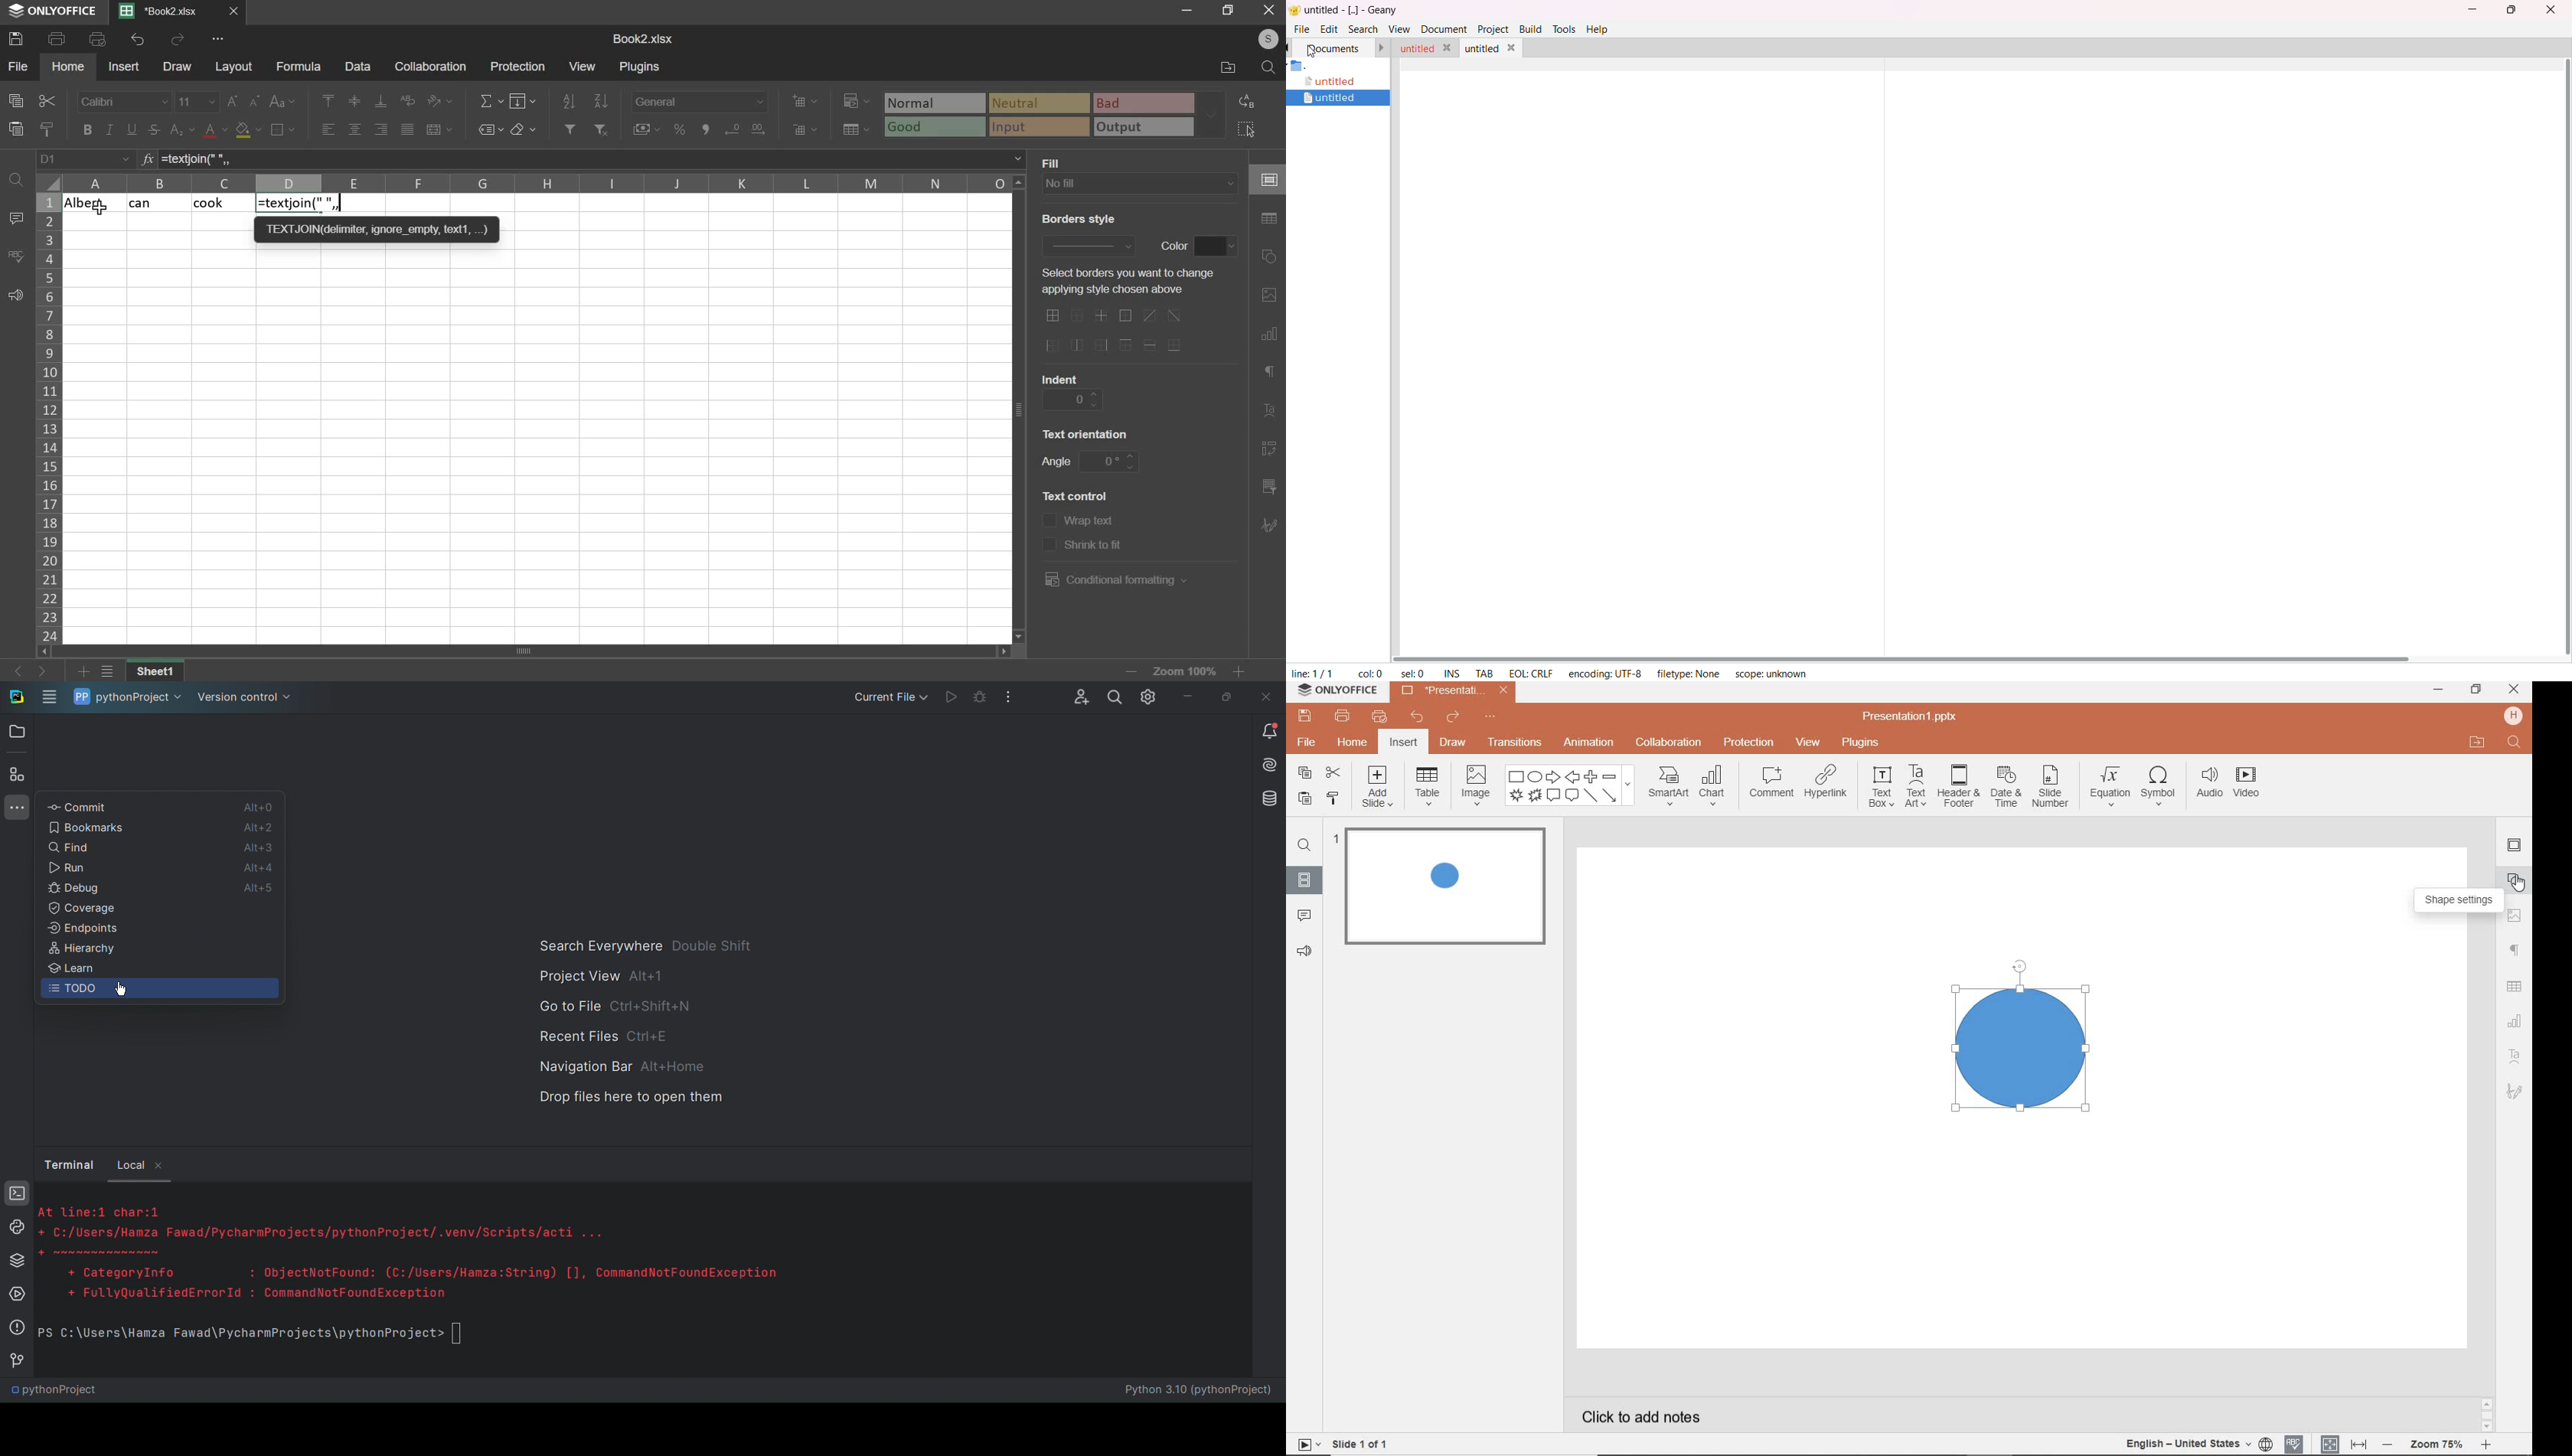  What do you see at coordinates (13, 1227) in the screenshot?
I see `Python Console` at bounding box center [13, 1227].